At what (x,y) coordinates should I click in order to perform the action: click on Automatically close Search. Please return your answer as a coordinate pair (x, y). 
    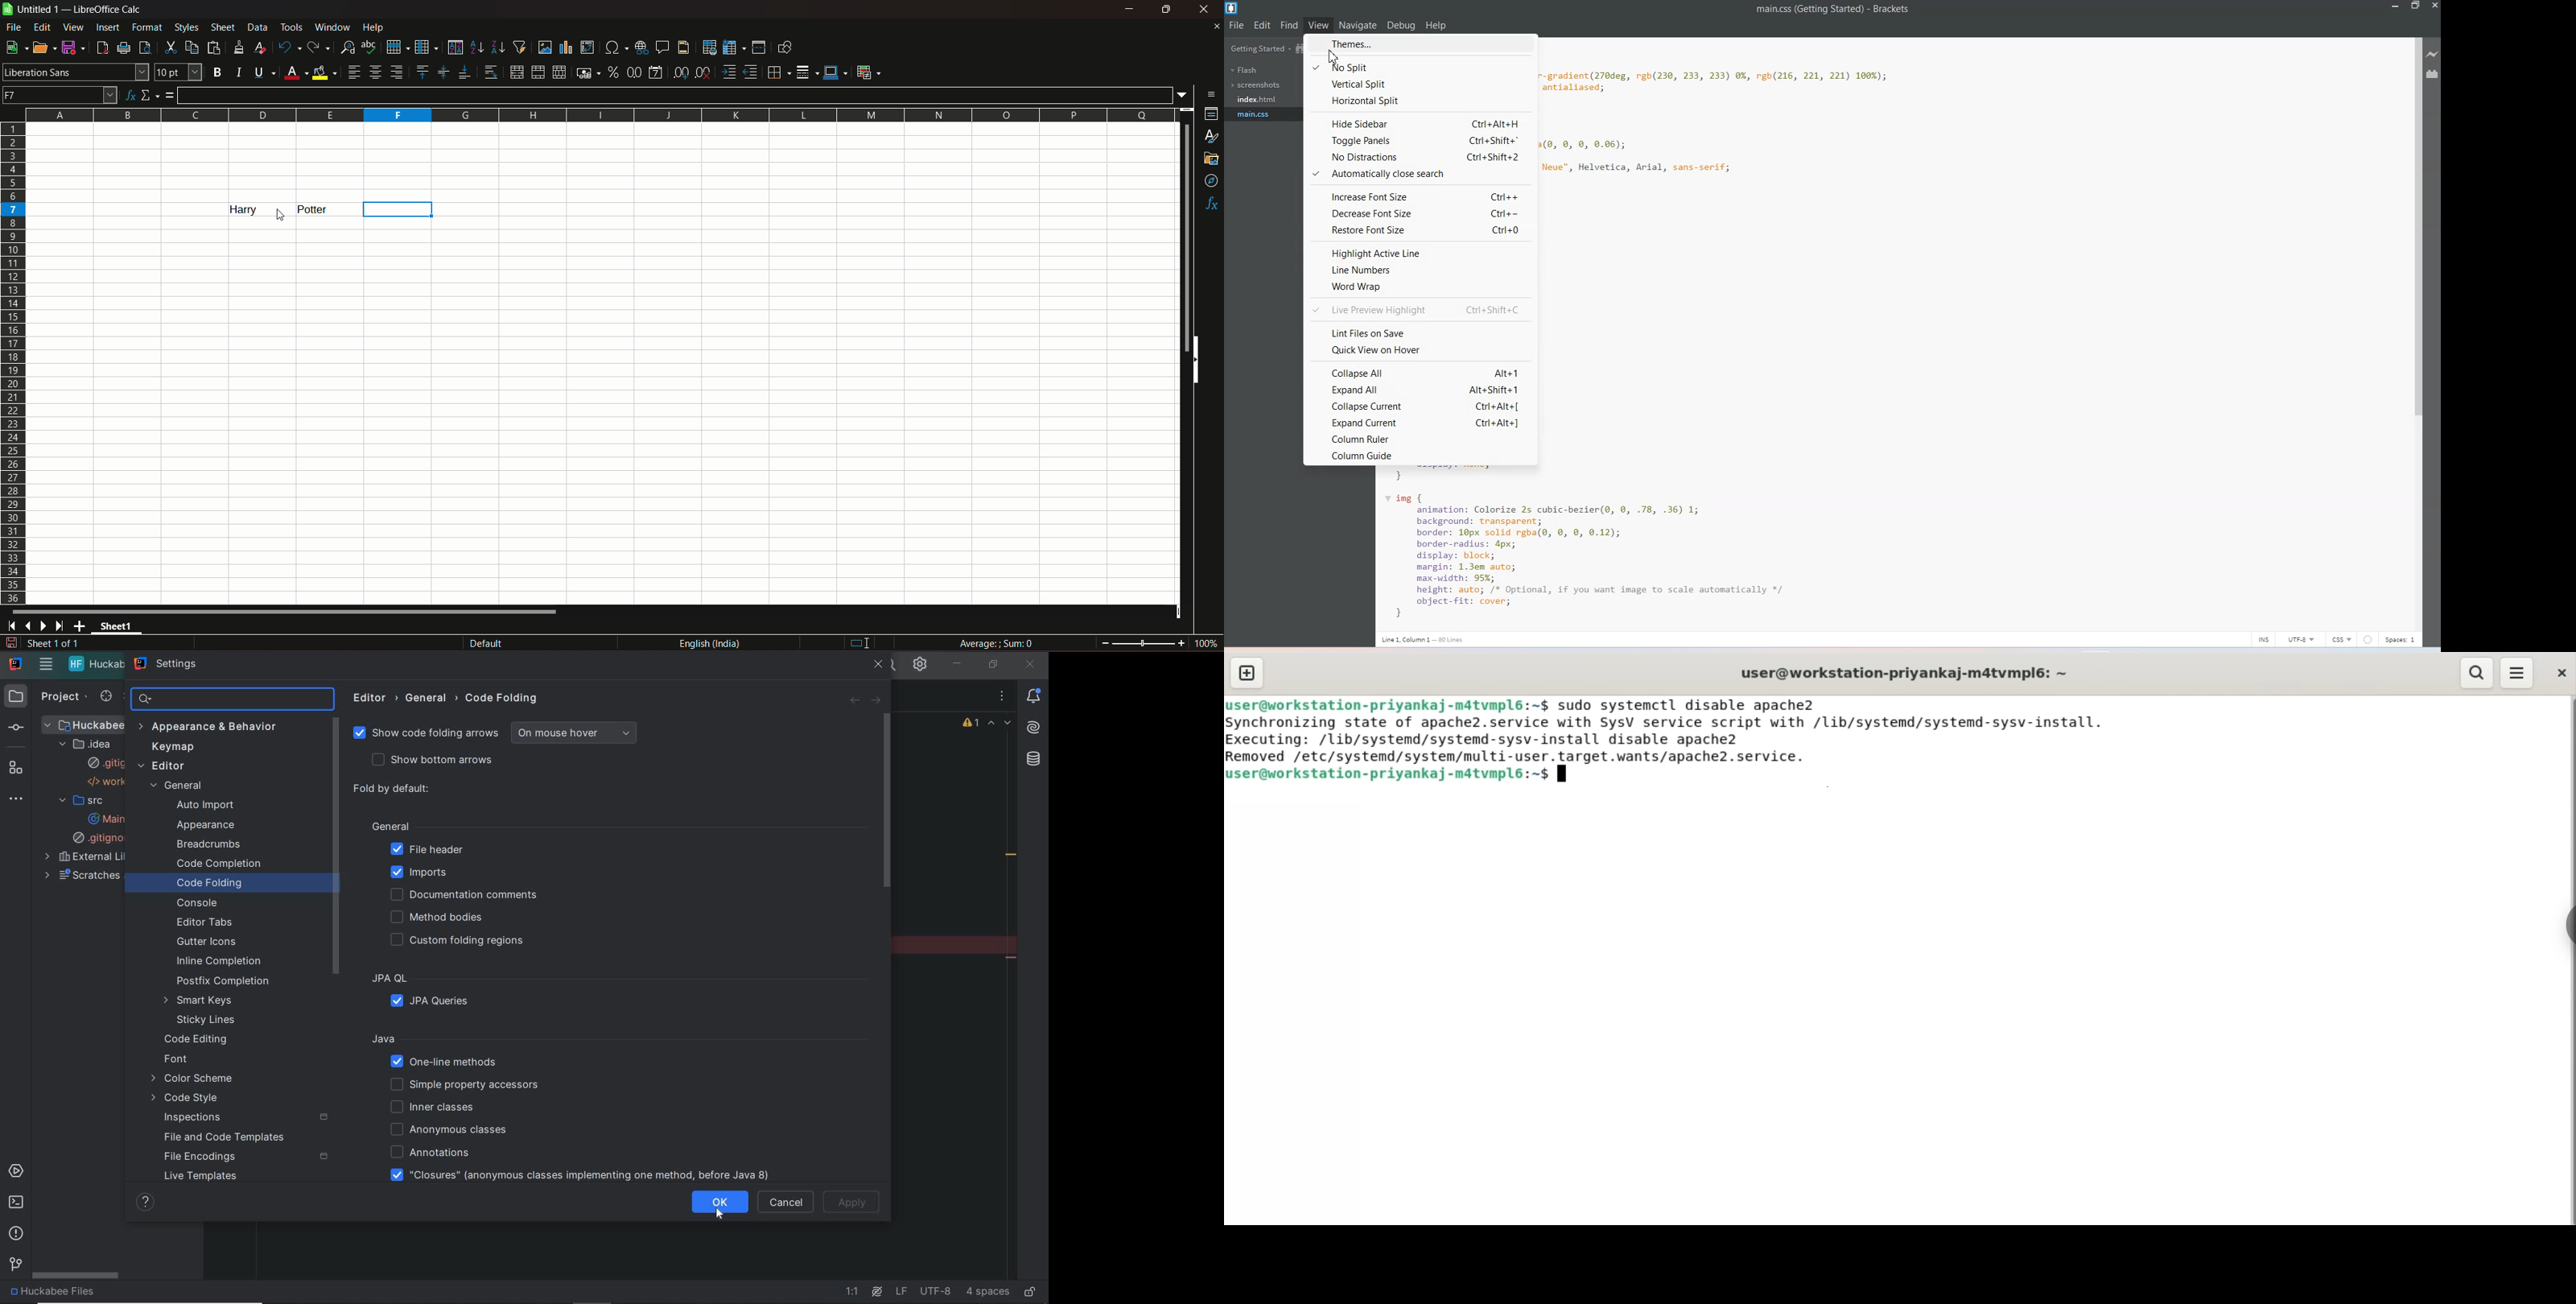
    Looking at the image, I should click on (1421, 174).